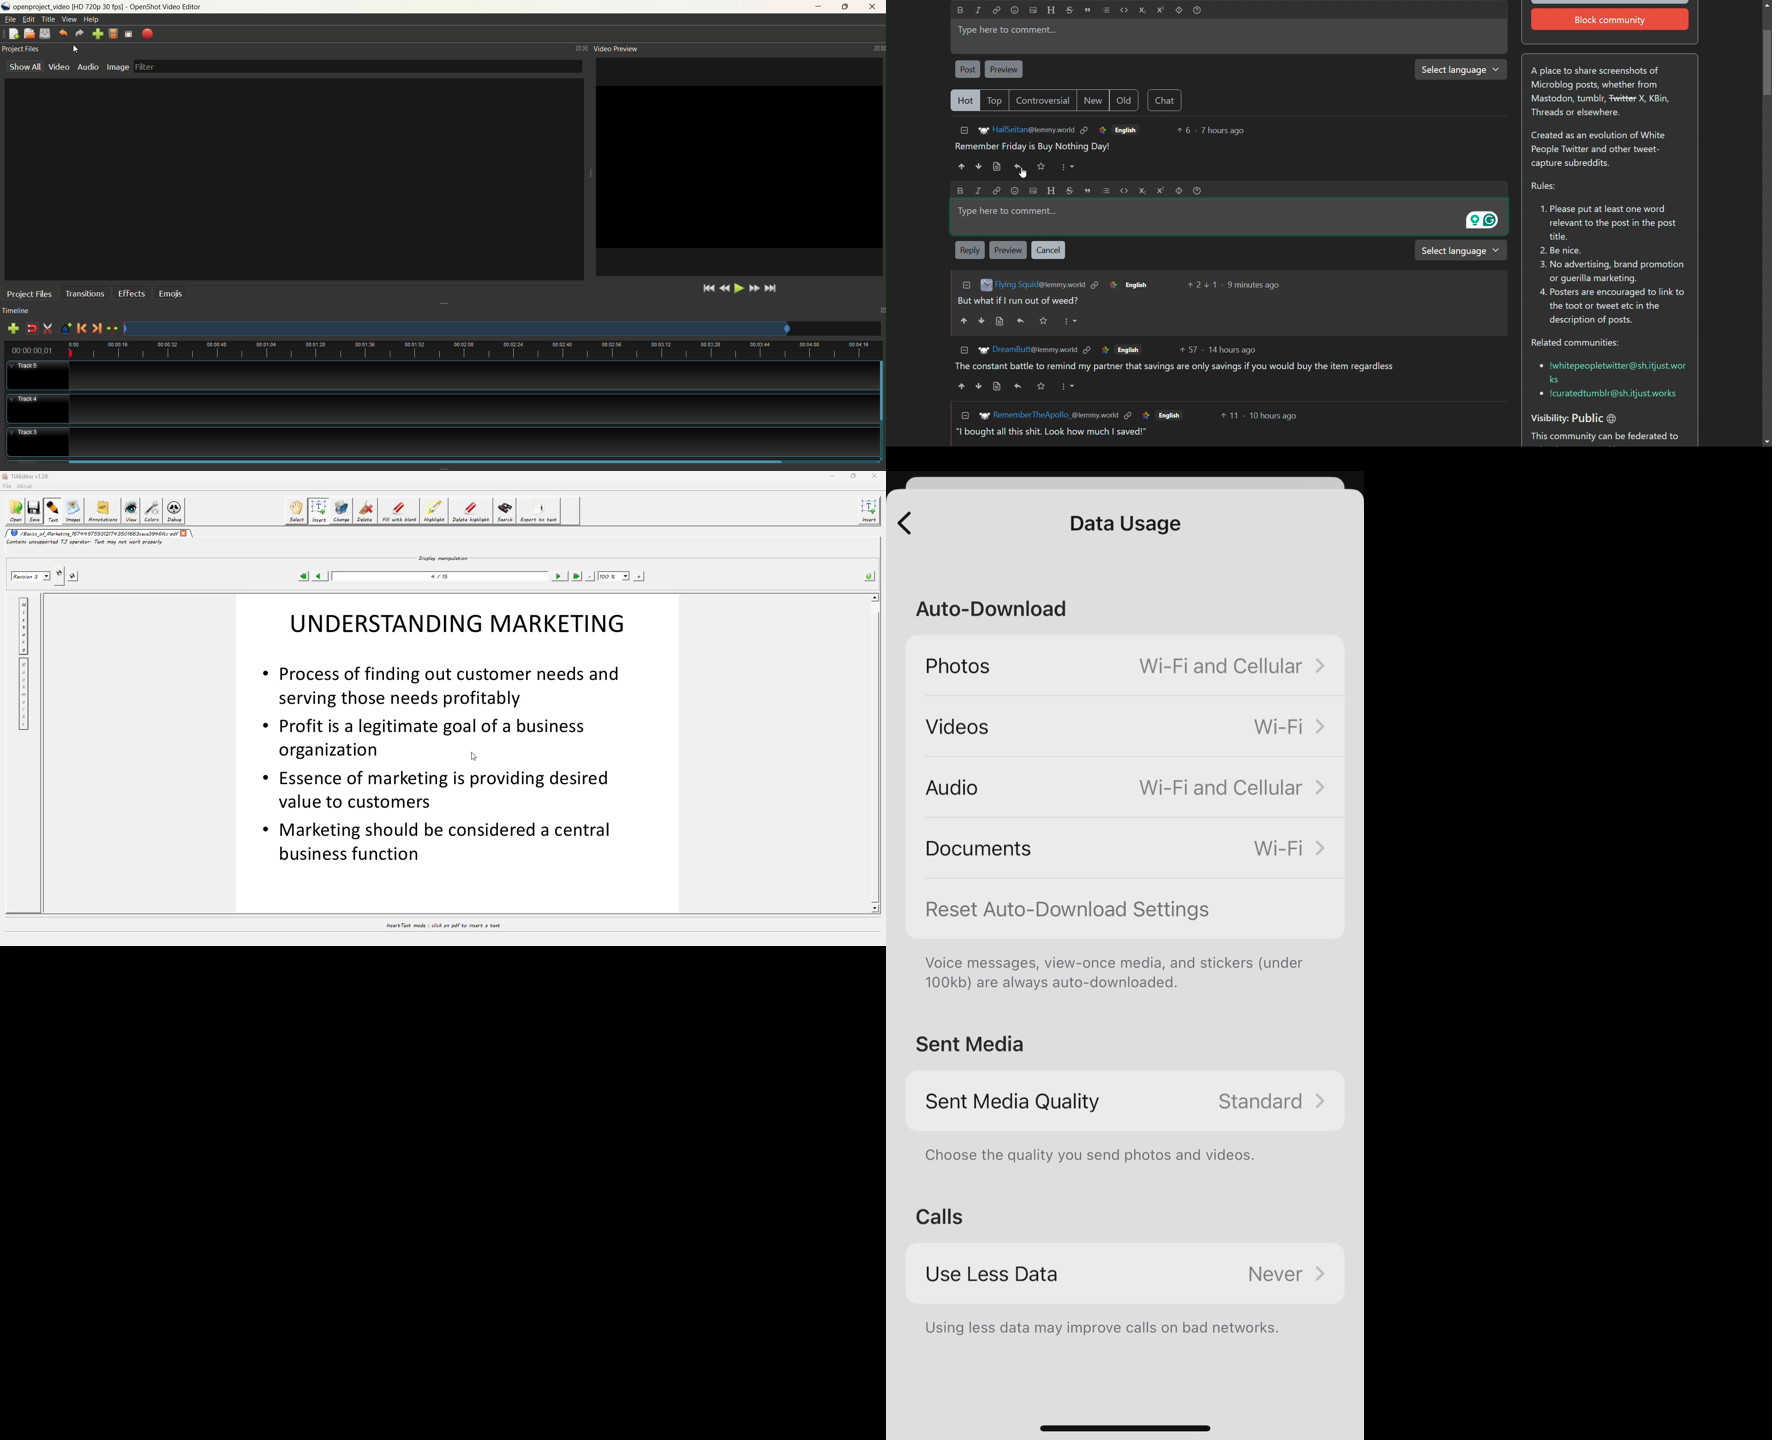 The image size is (1792, 1456). What do you see at coordinates (1106, 190) in the screenshot?
I see `list` at bounding box center [1106, 190].